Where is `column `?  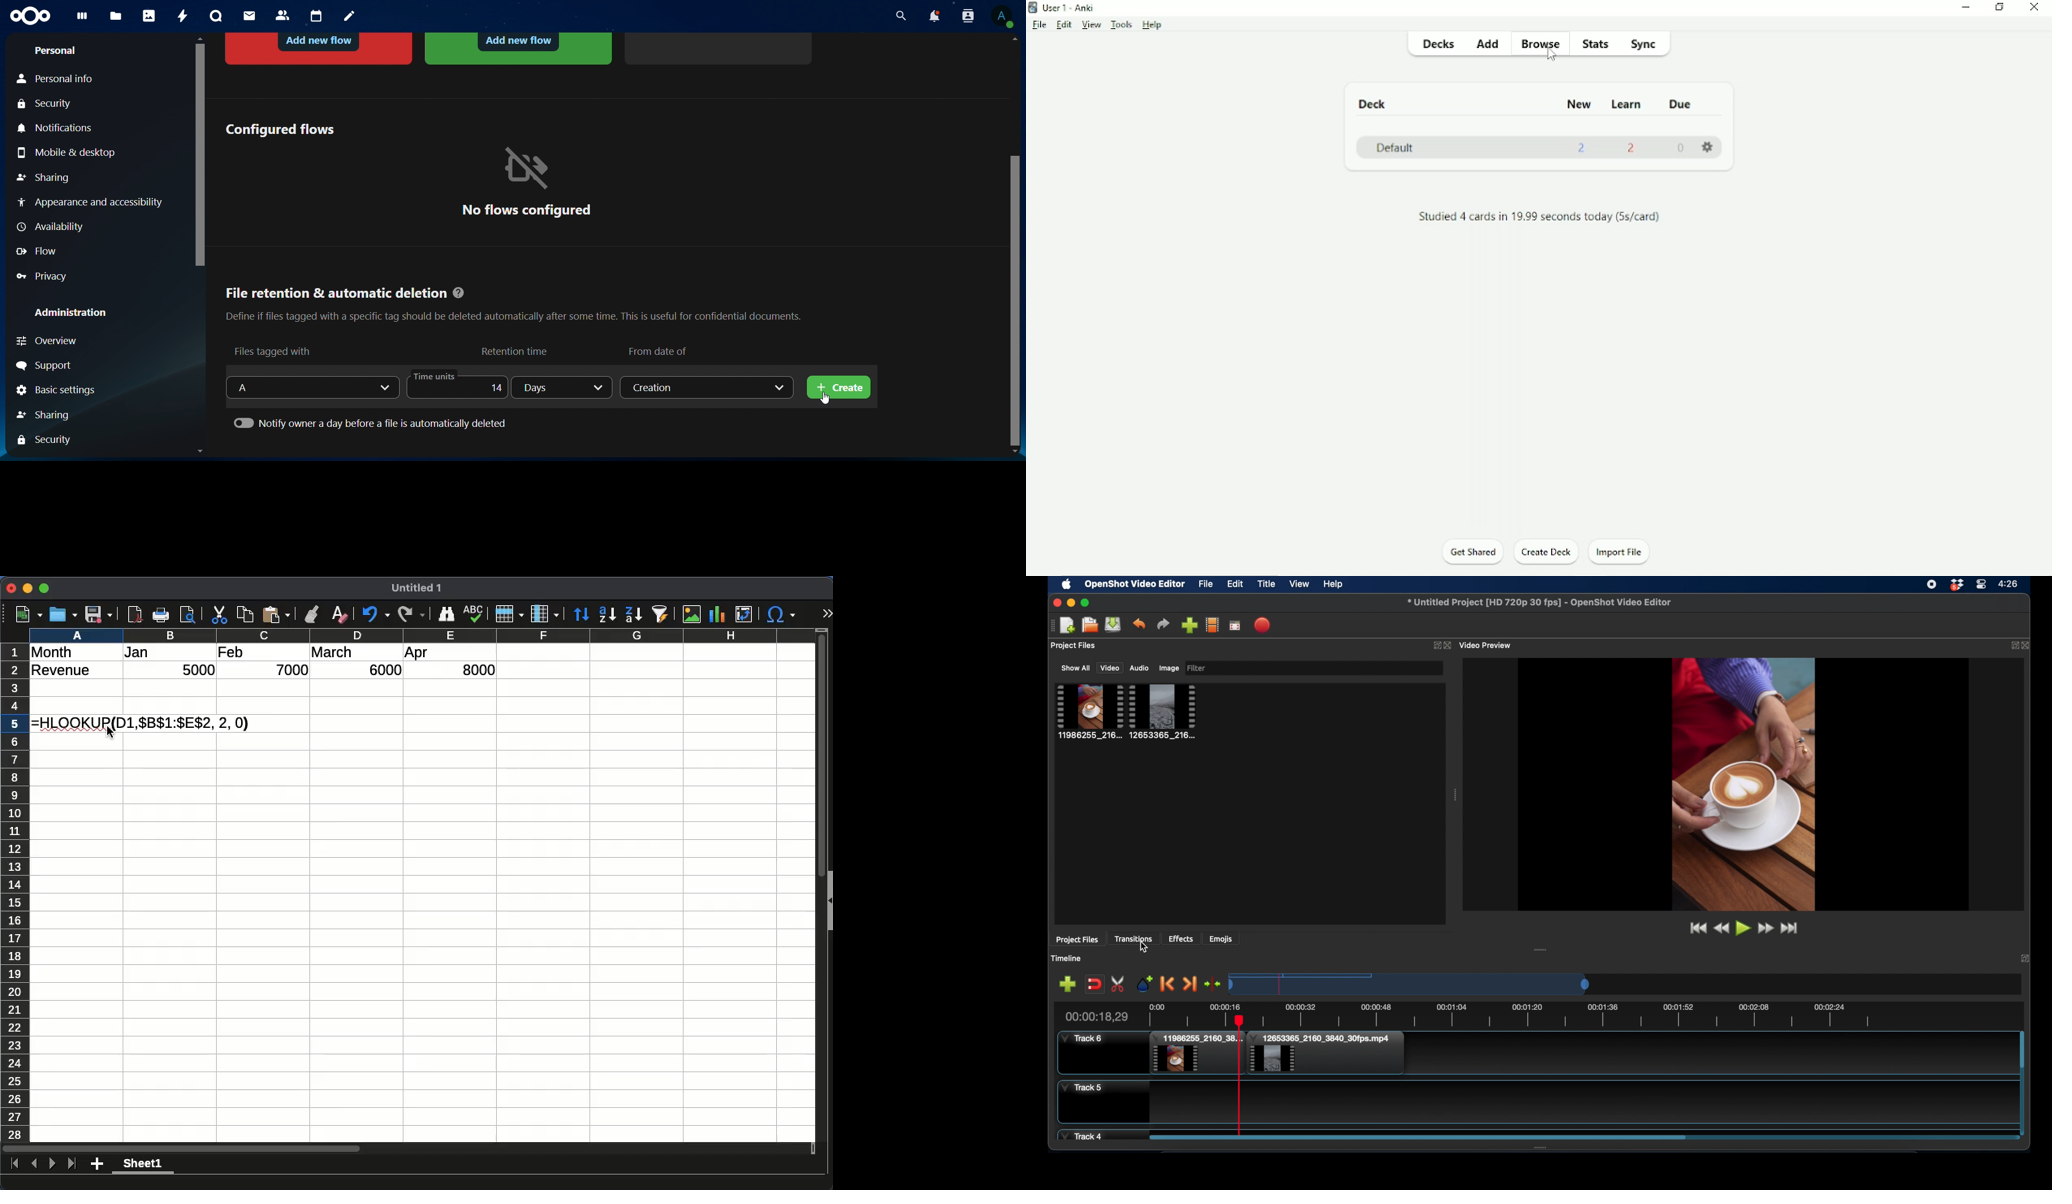 column  is located at coordinates (545, 614).